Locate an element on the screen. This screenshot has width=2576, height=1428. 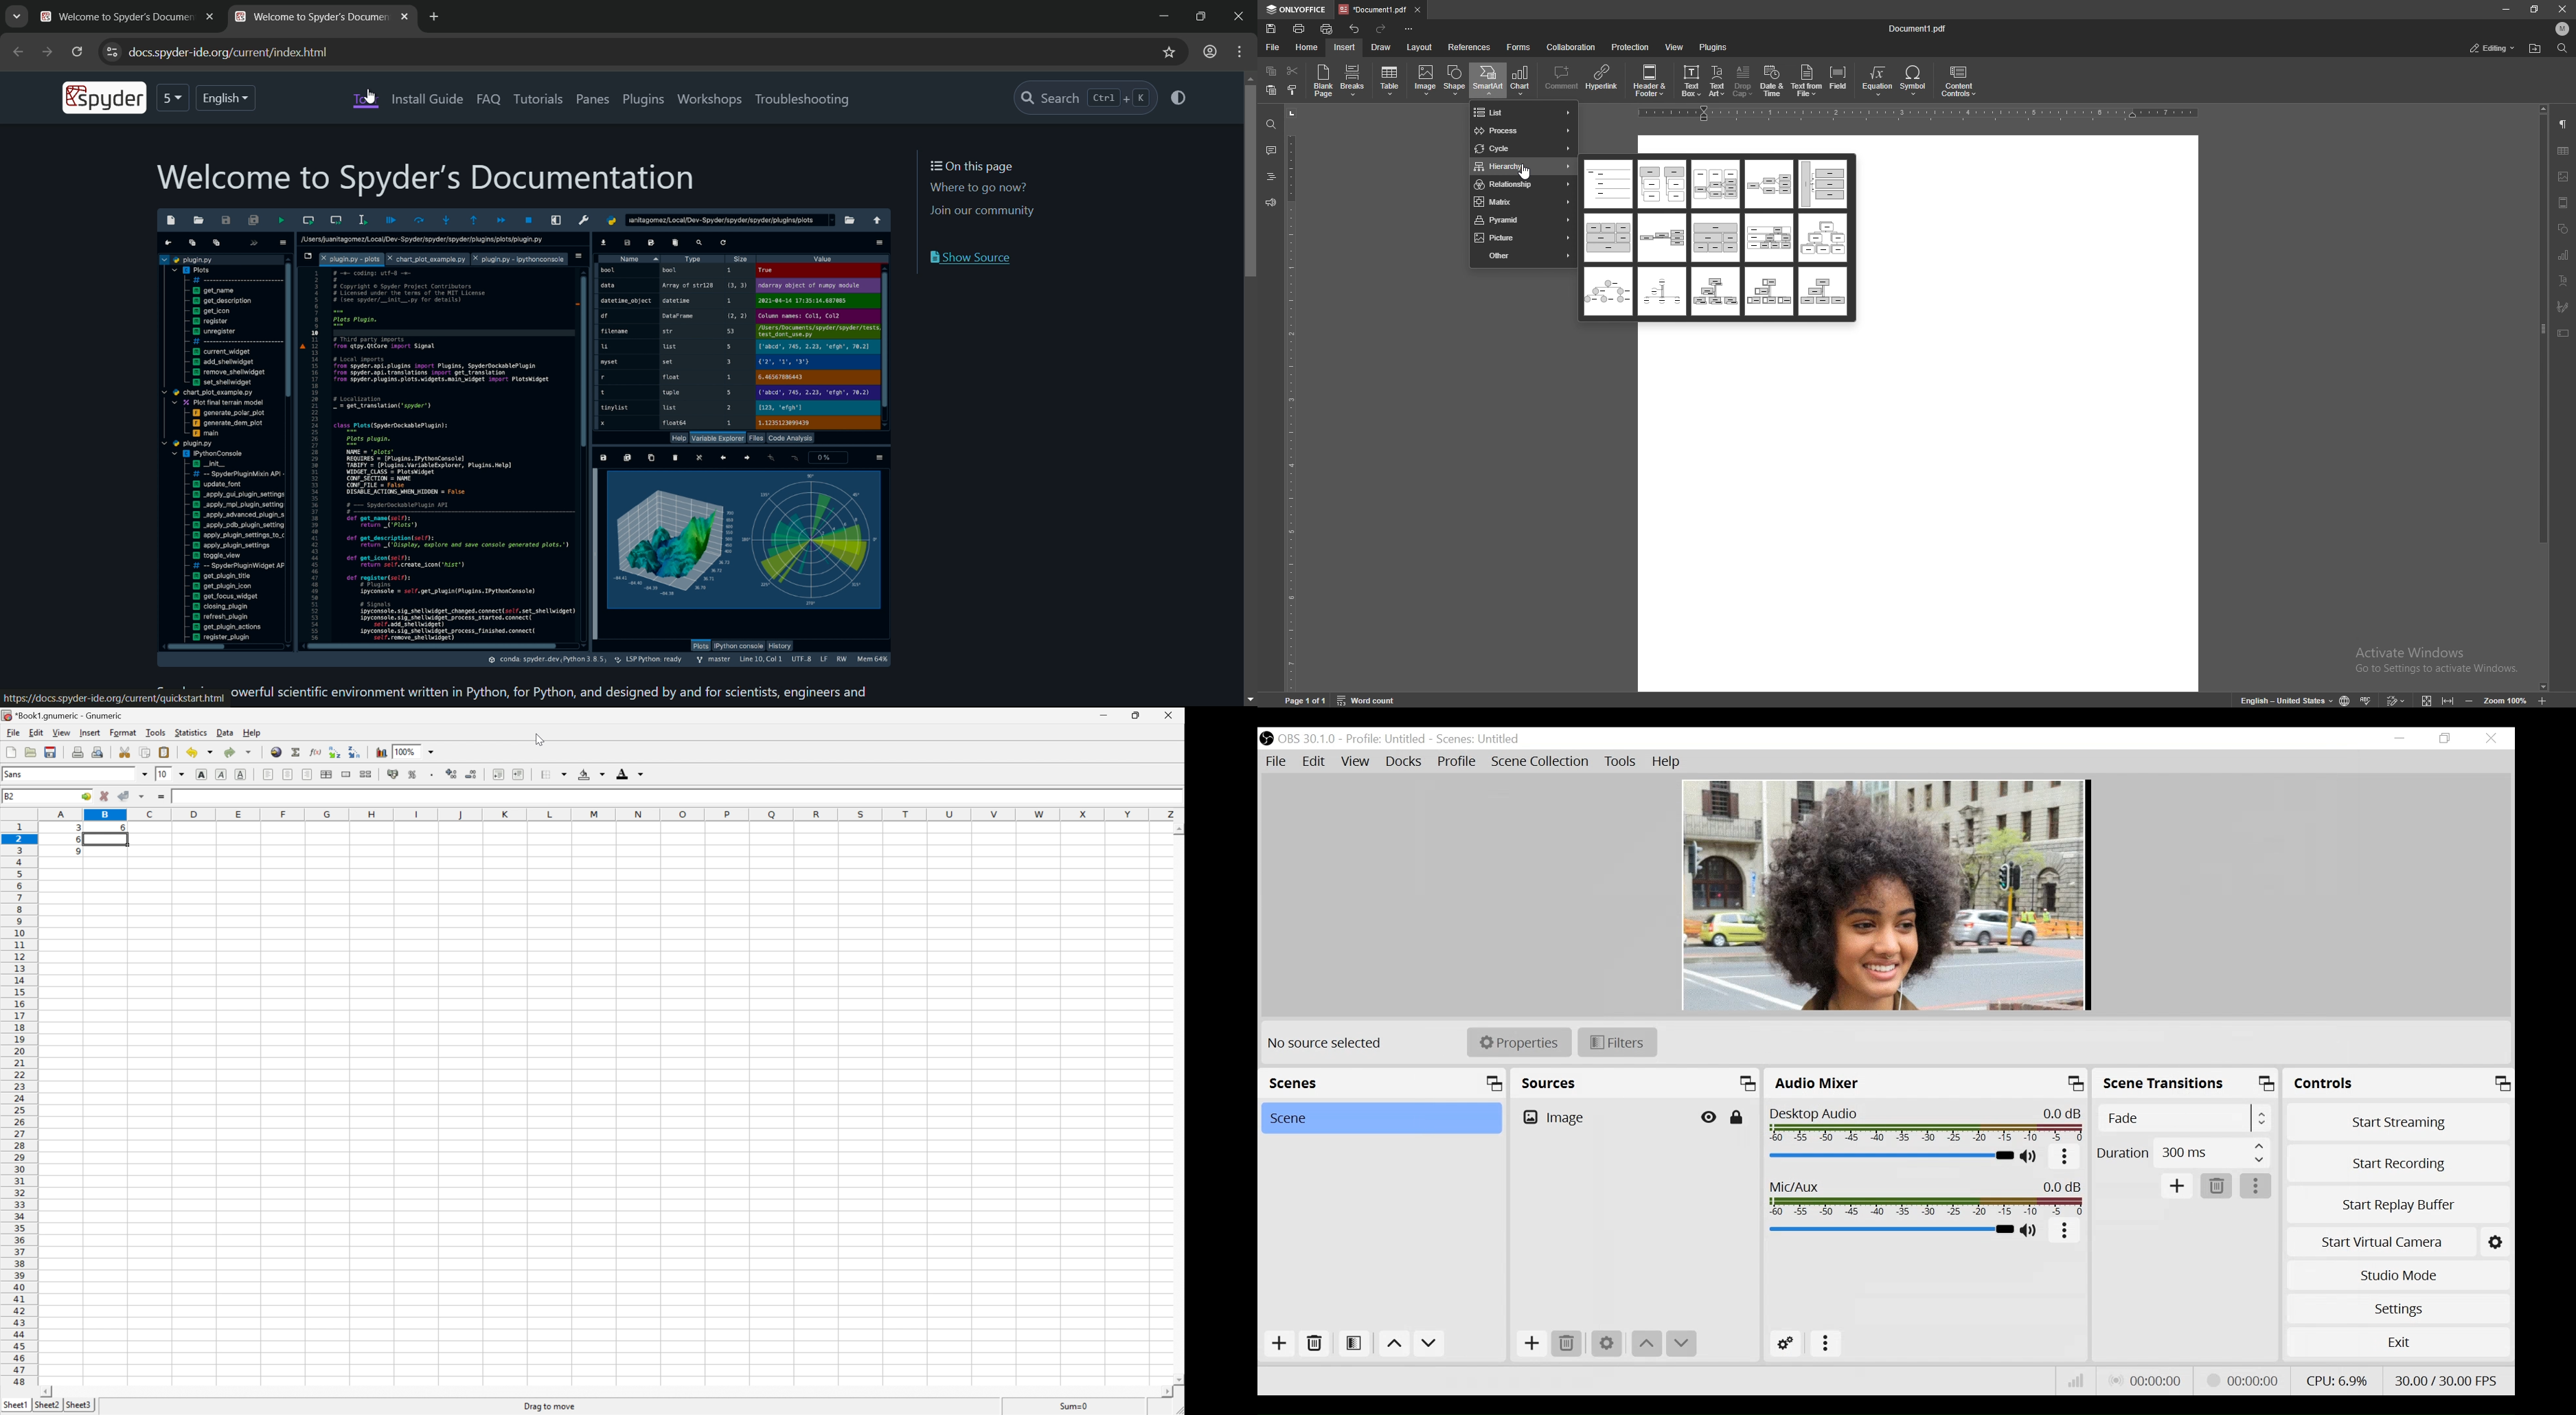
header and footer is located at coordinates (1650, 80).